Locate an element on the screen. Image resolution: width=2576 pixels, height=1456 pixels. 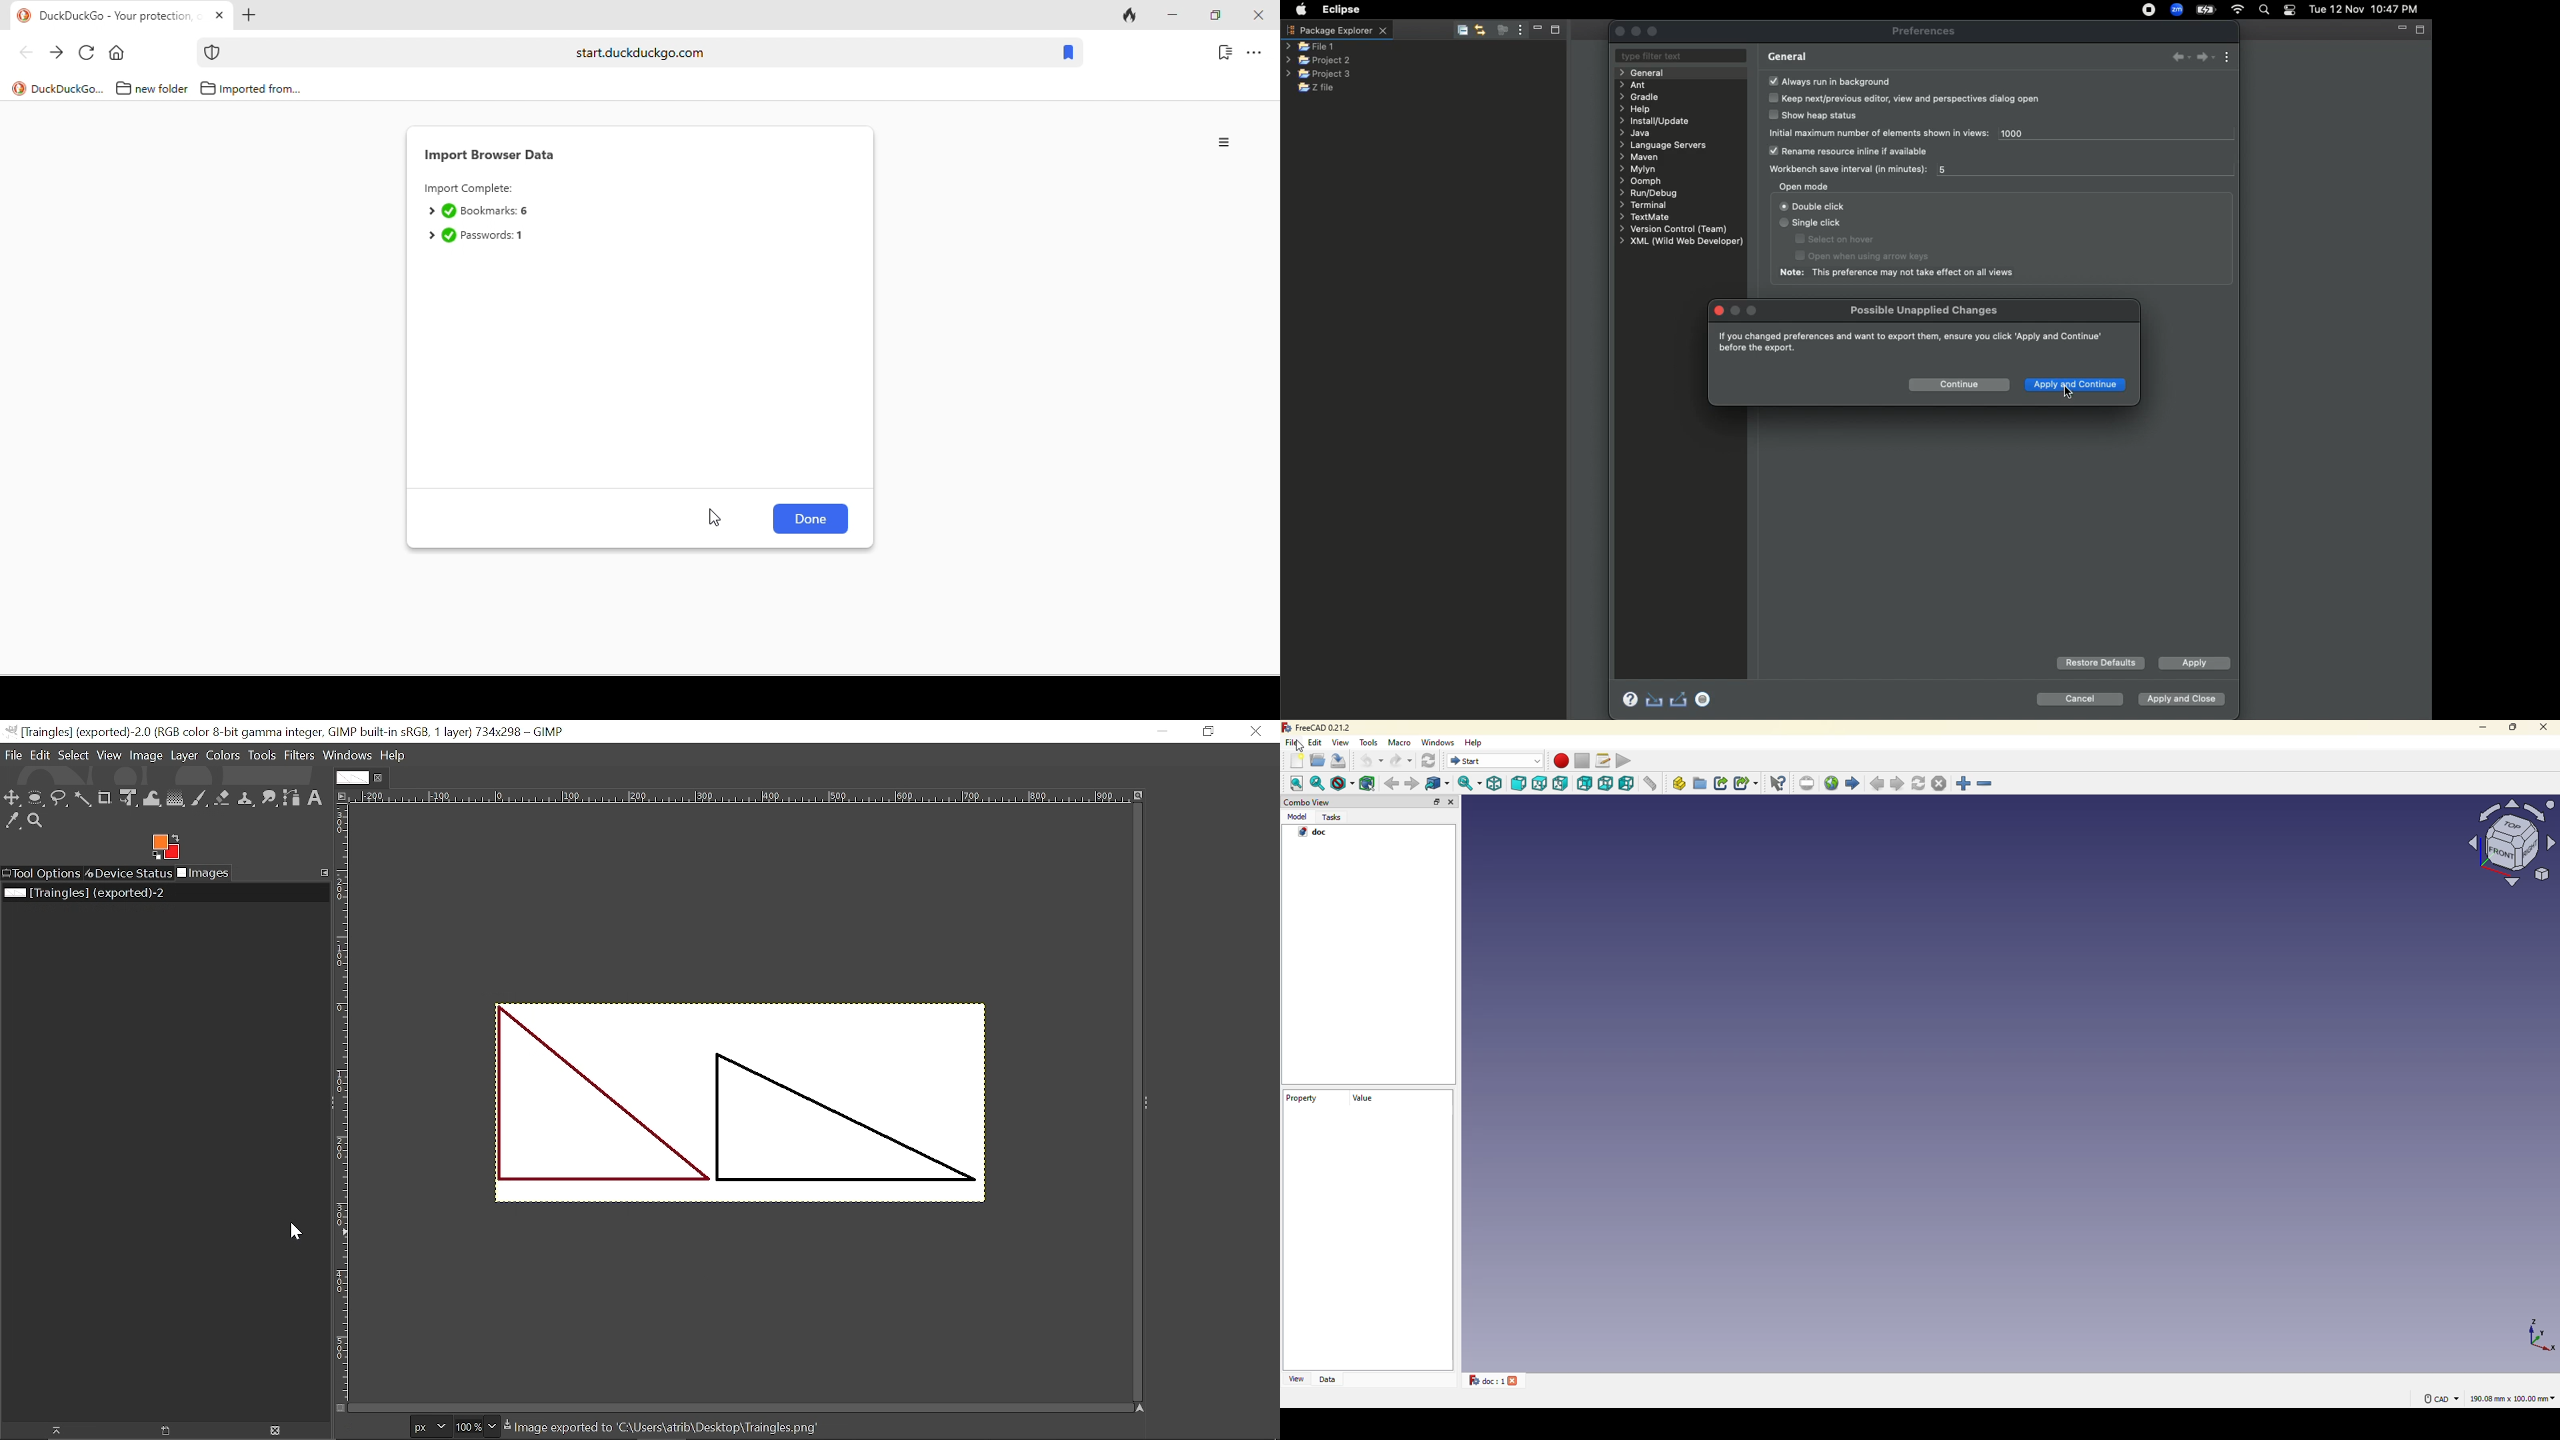
Close current tab is located at coordinates (379, 778).